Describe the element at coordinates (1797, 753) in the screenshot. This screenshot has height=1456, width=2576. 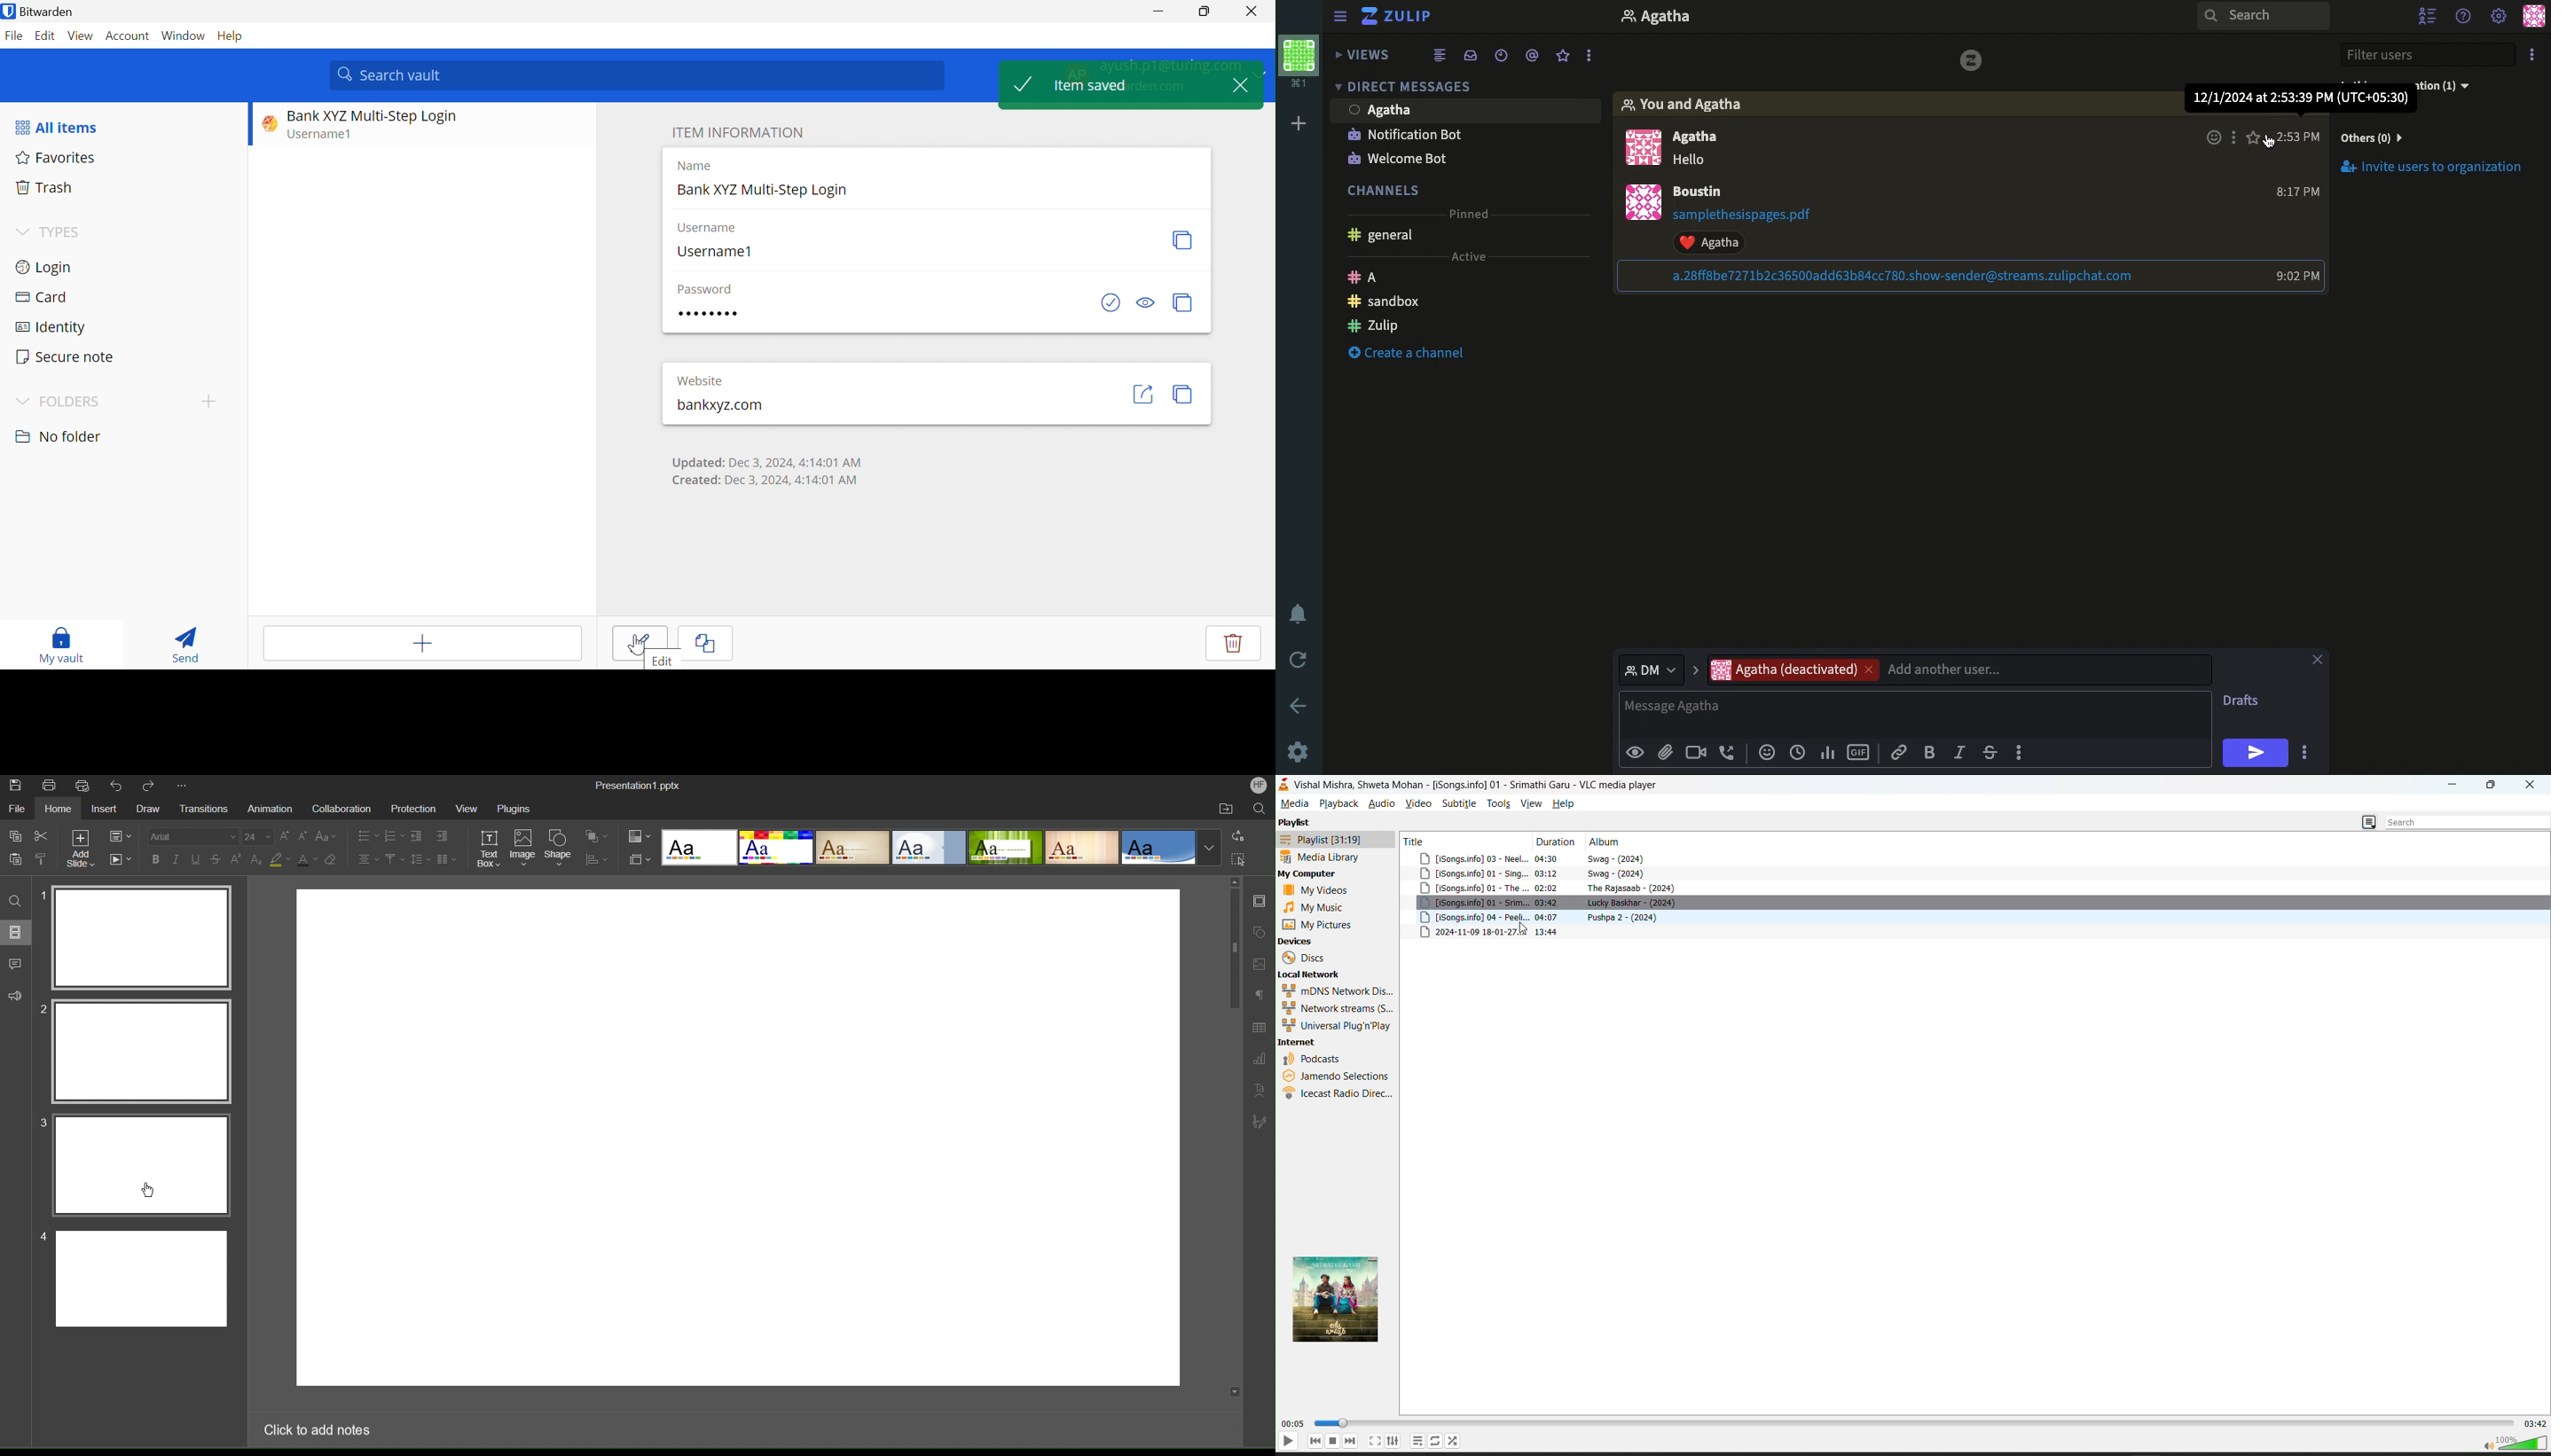
I see `Time` at that location.